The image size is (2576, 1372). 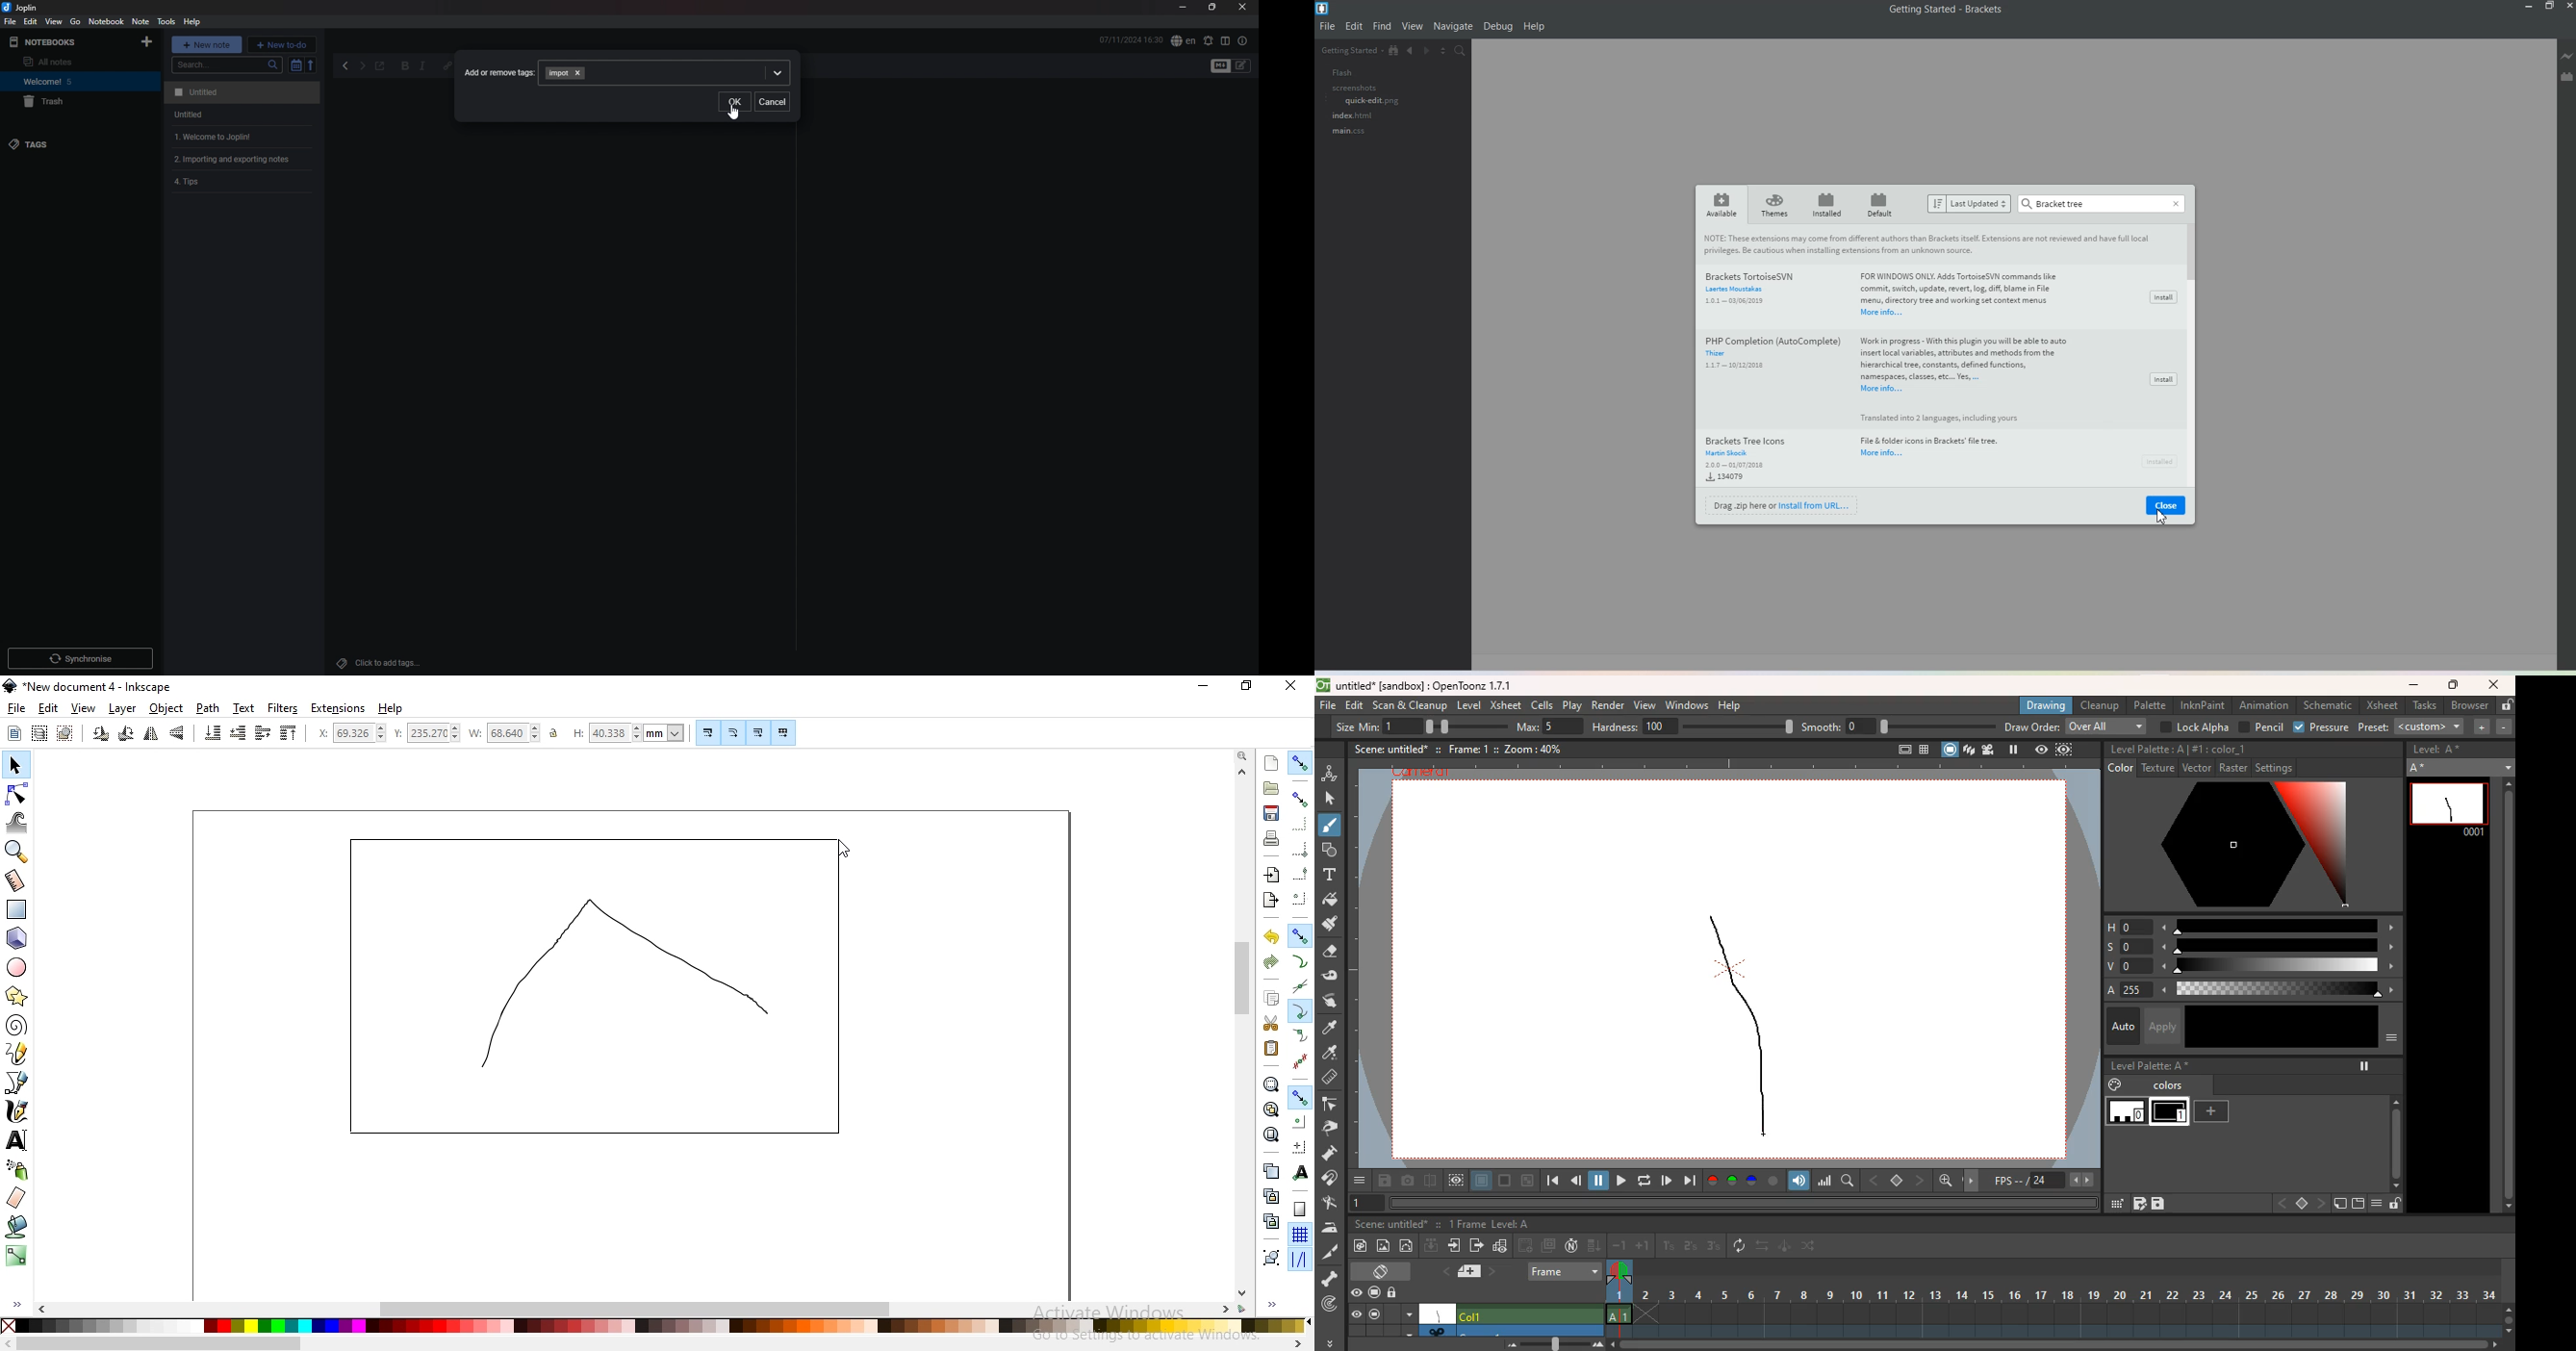 What do you see at coordinates (2140, 1205) in the screenshot?
I see `grid` at bounding box center [2140, 1205].